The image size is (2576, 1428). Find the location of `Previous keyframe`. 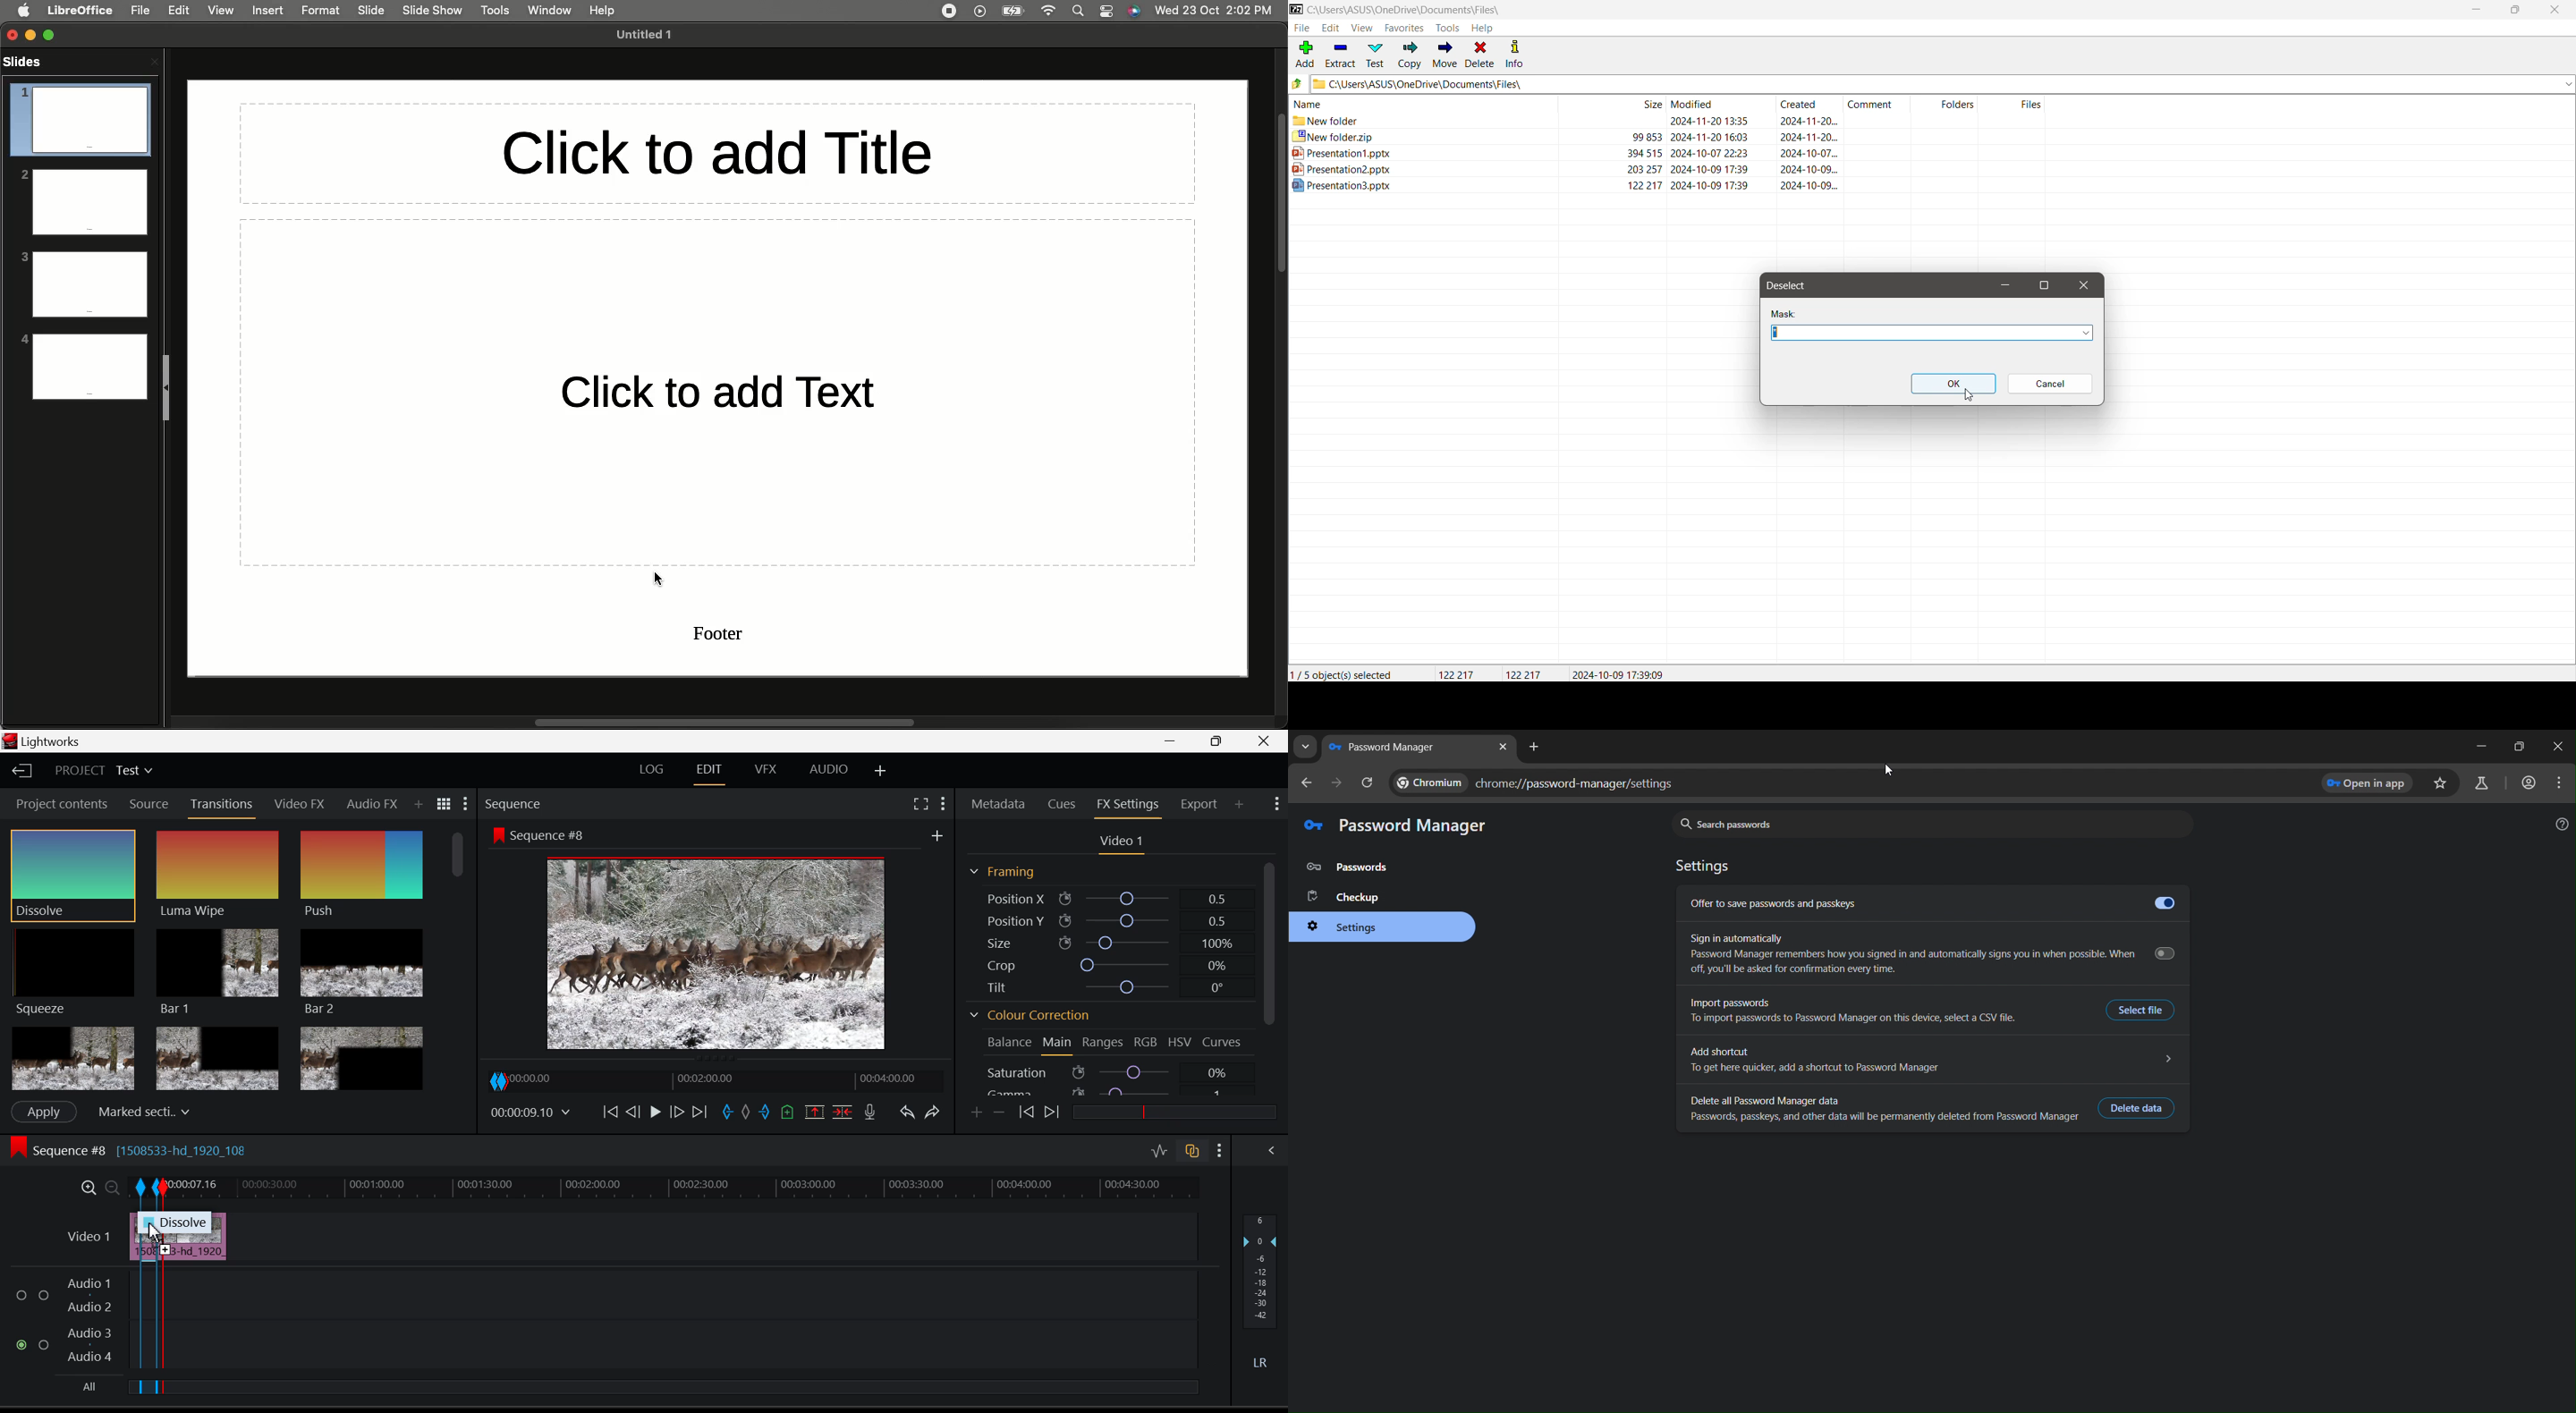

Previous keyframe is located at coordinates (1026, 1112).